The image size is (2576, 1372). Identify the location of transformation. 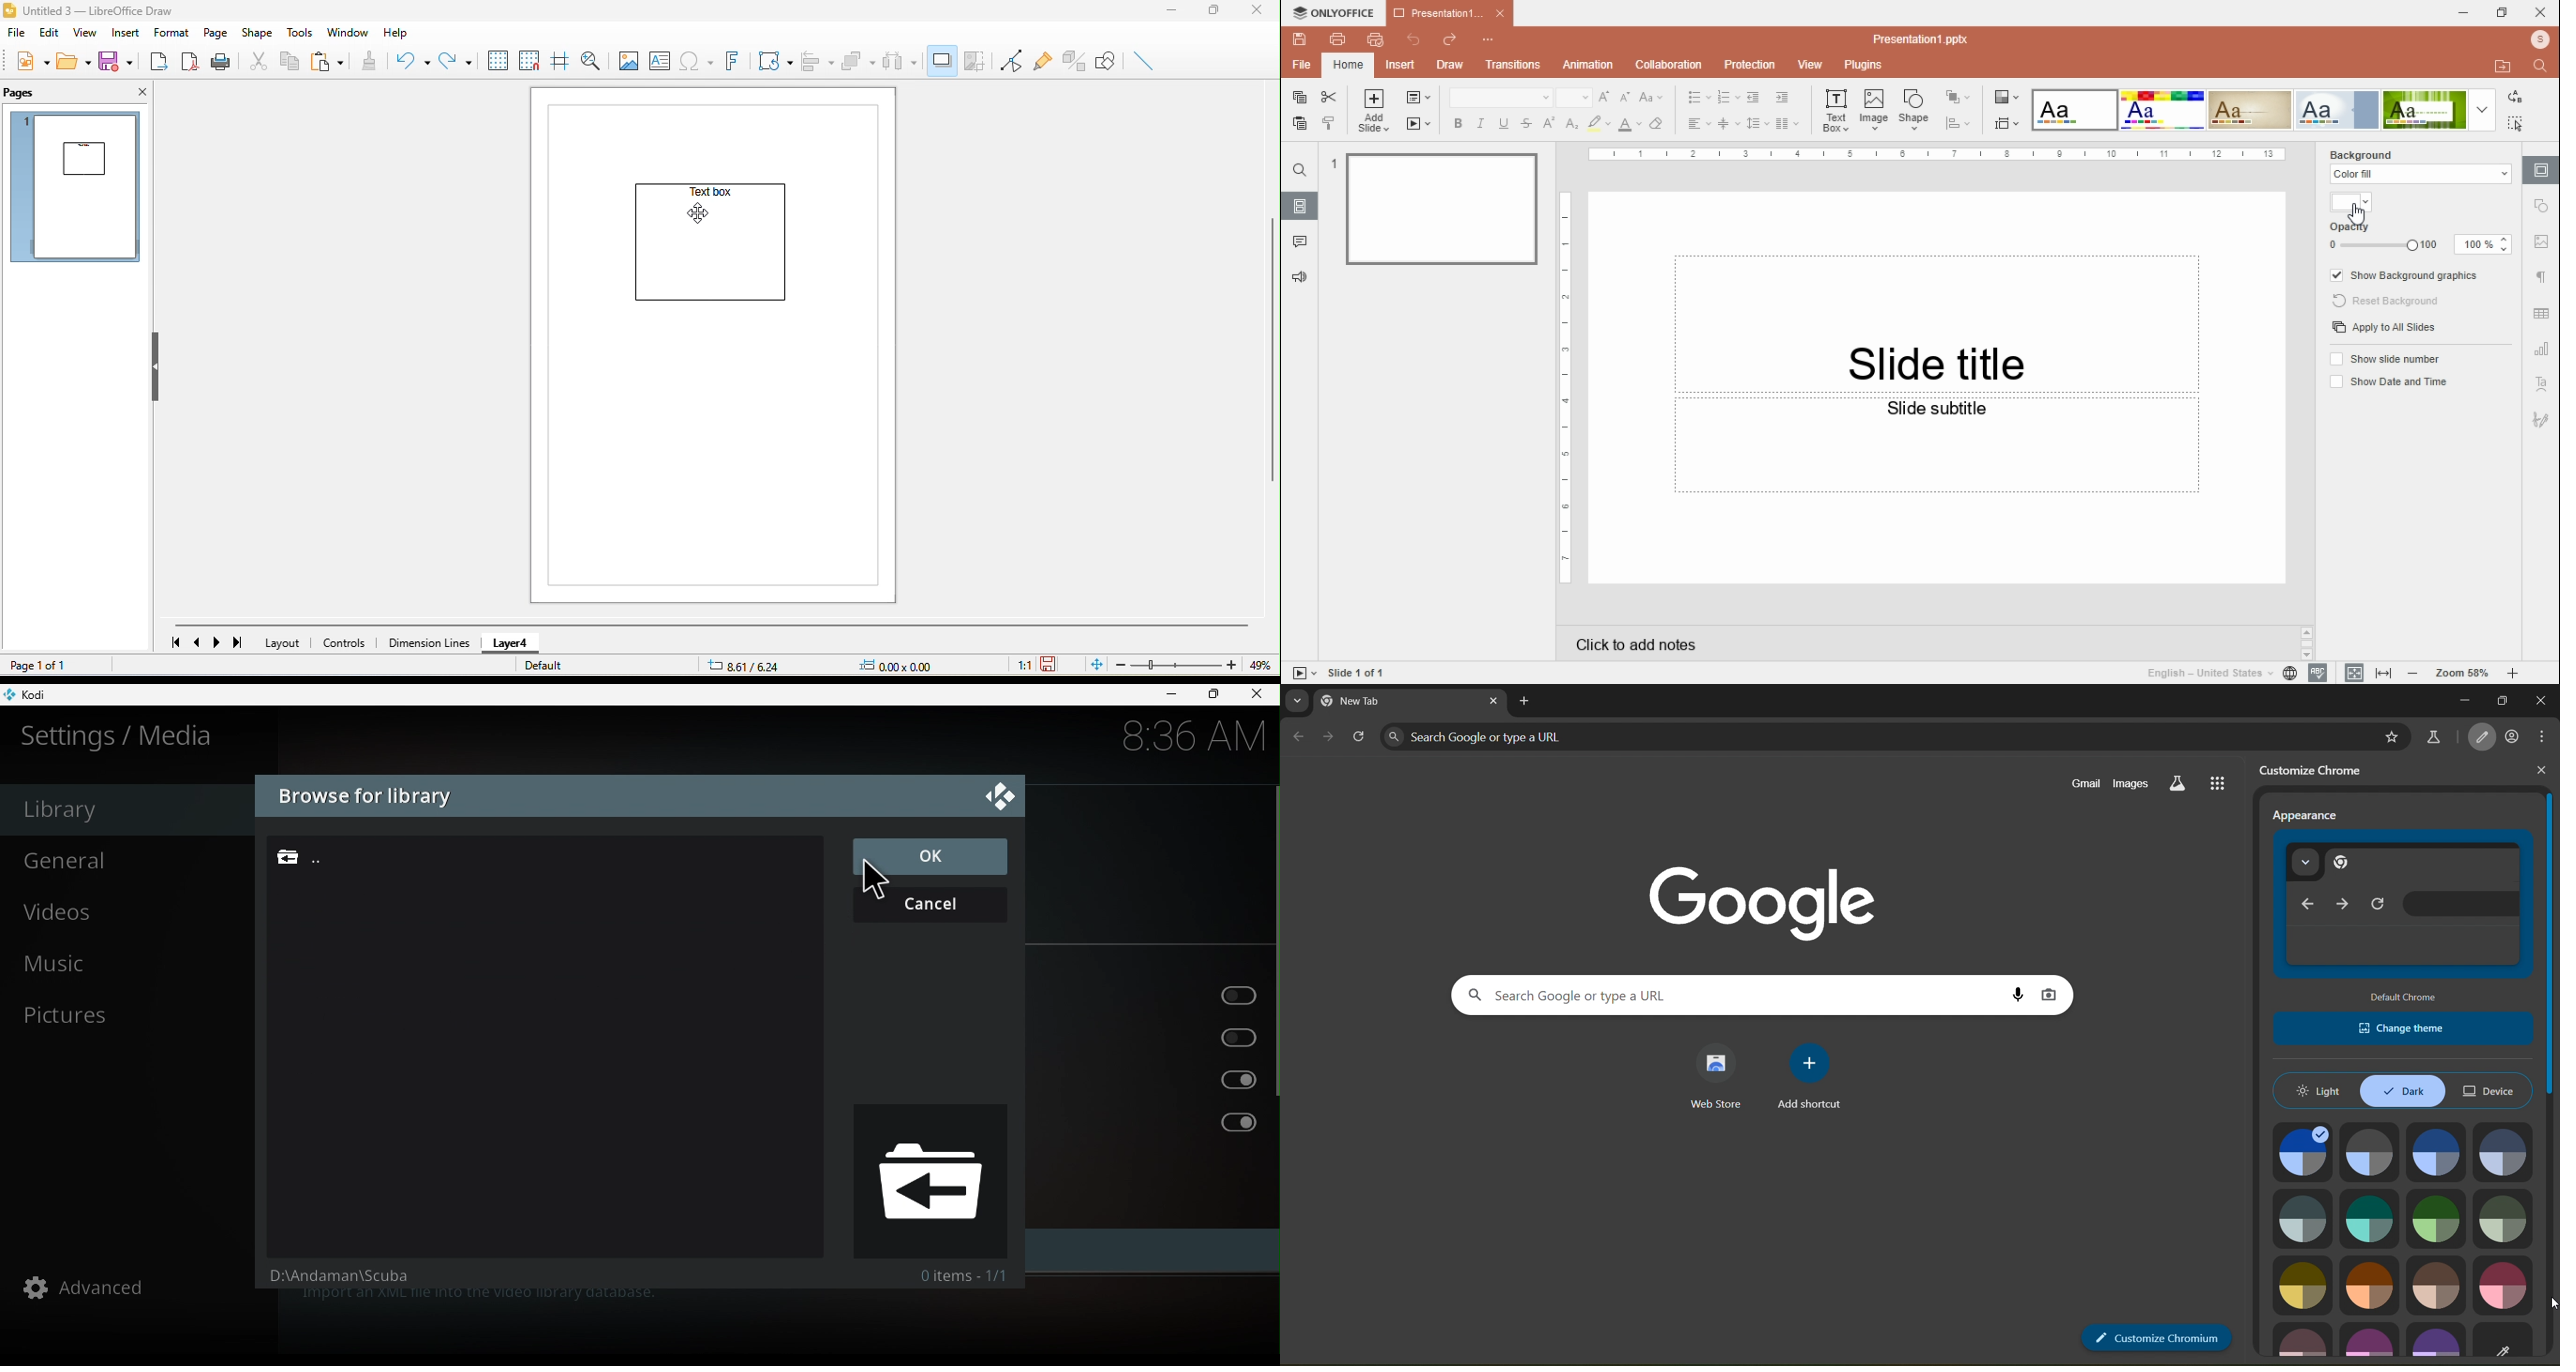
(775, 60).